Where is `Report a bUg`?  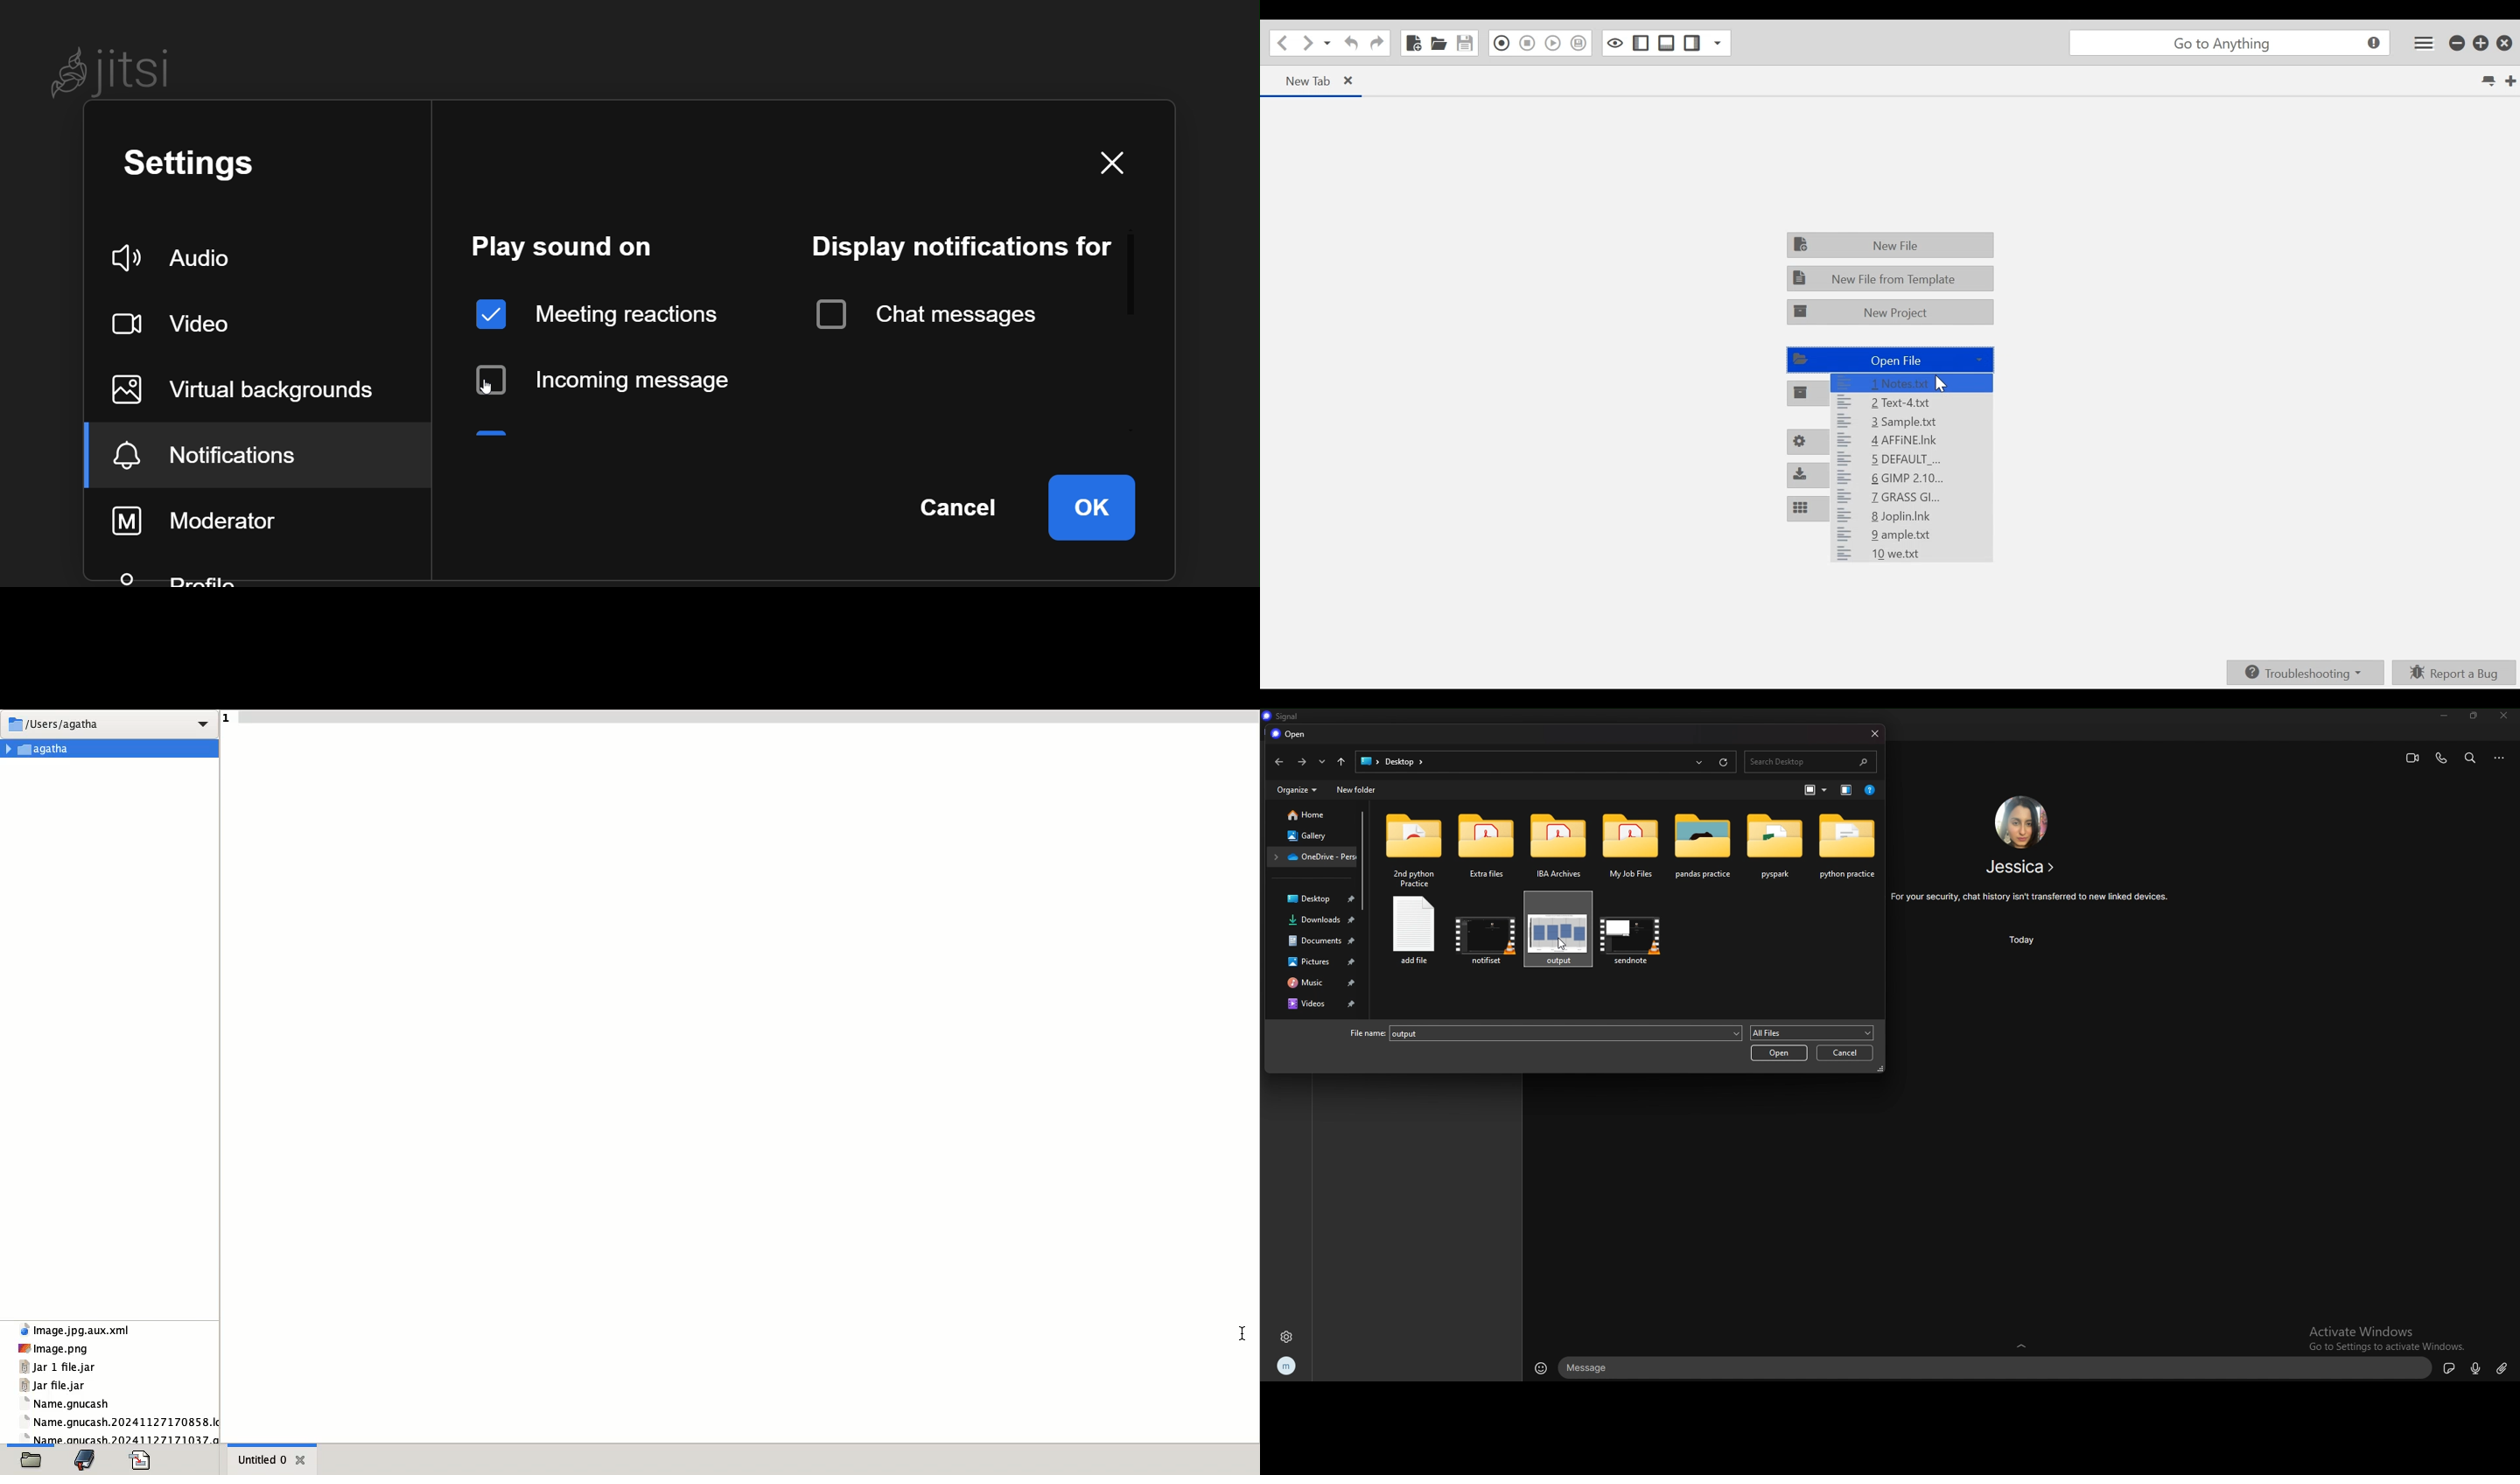 Report a bUg is located at coordinates (2454, 673).